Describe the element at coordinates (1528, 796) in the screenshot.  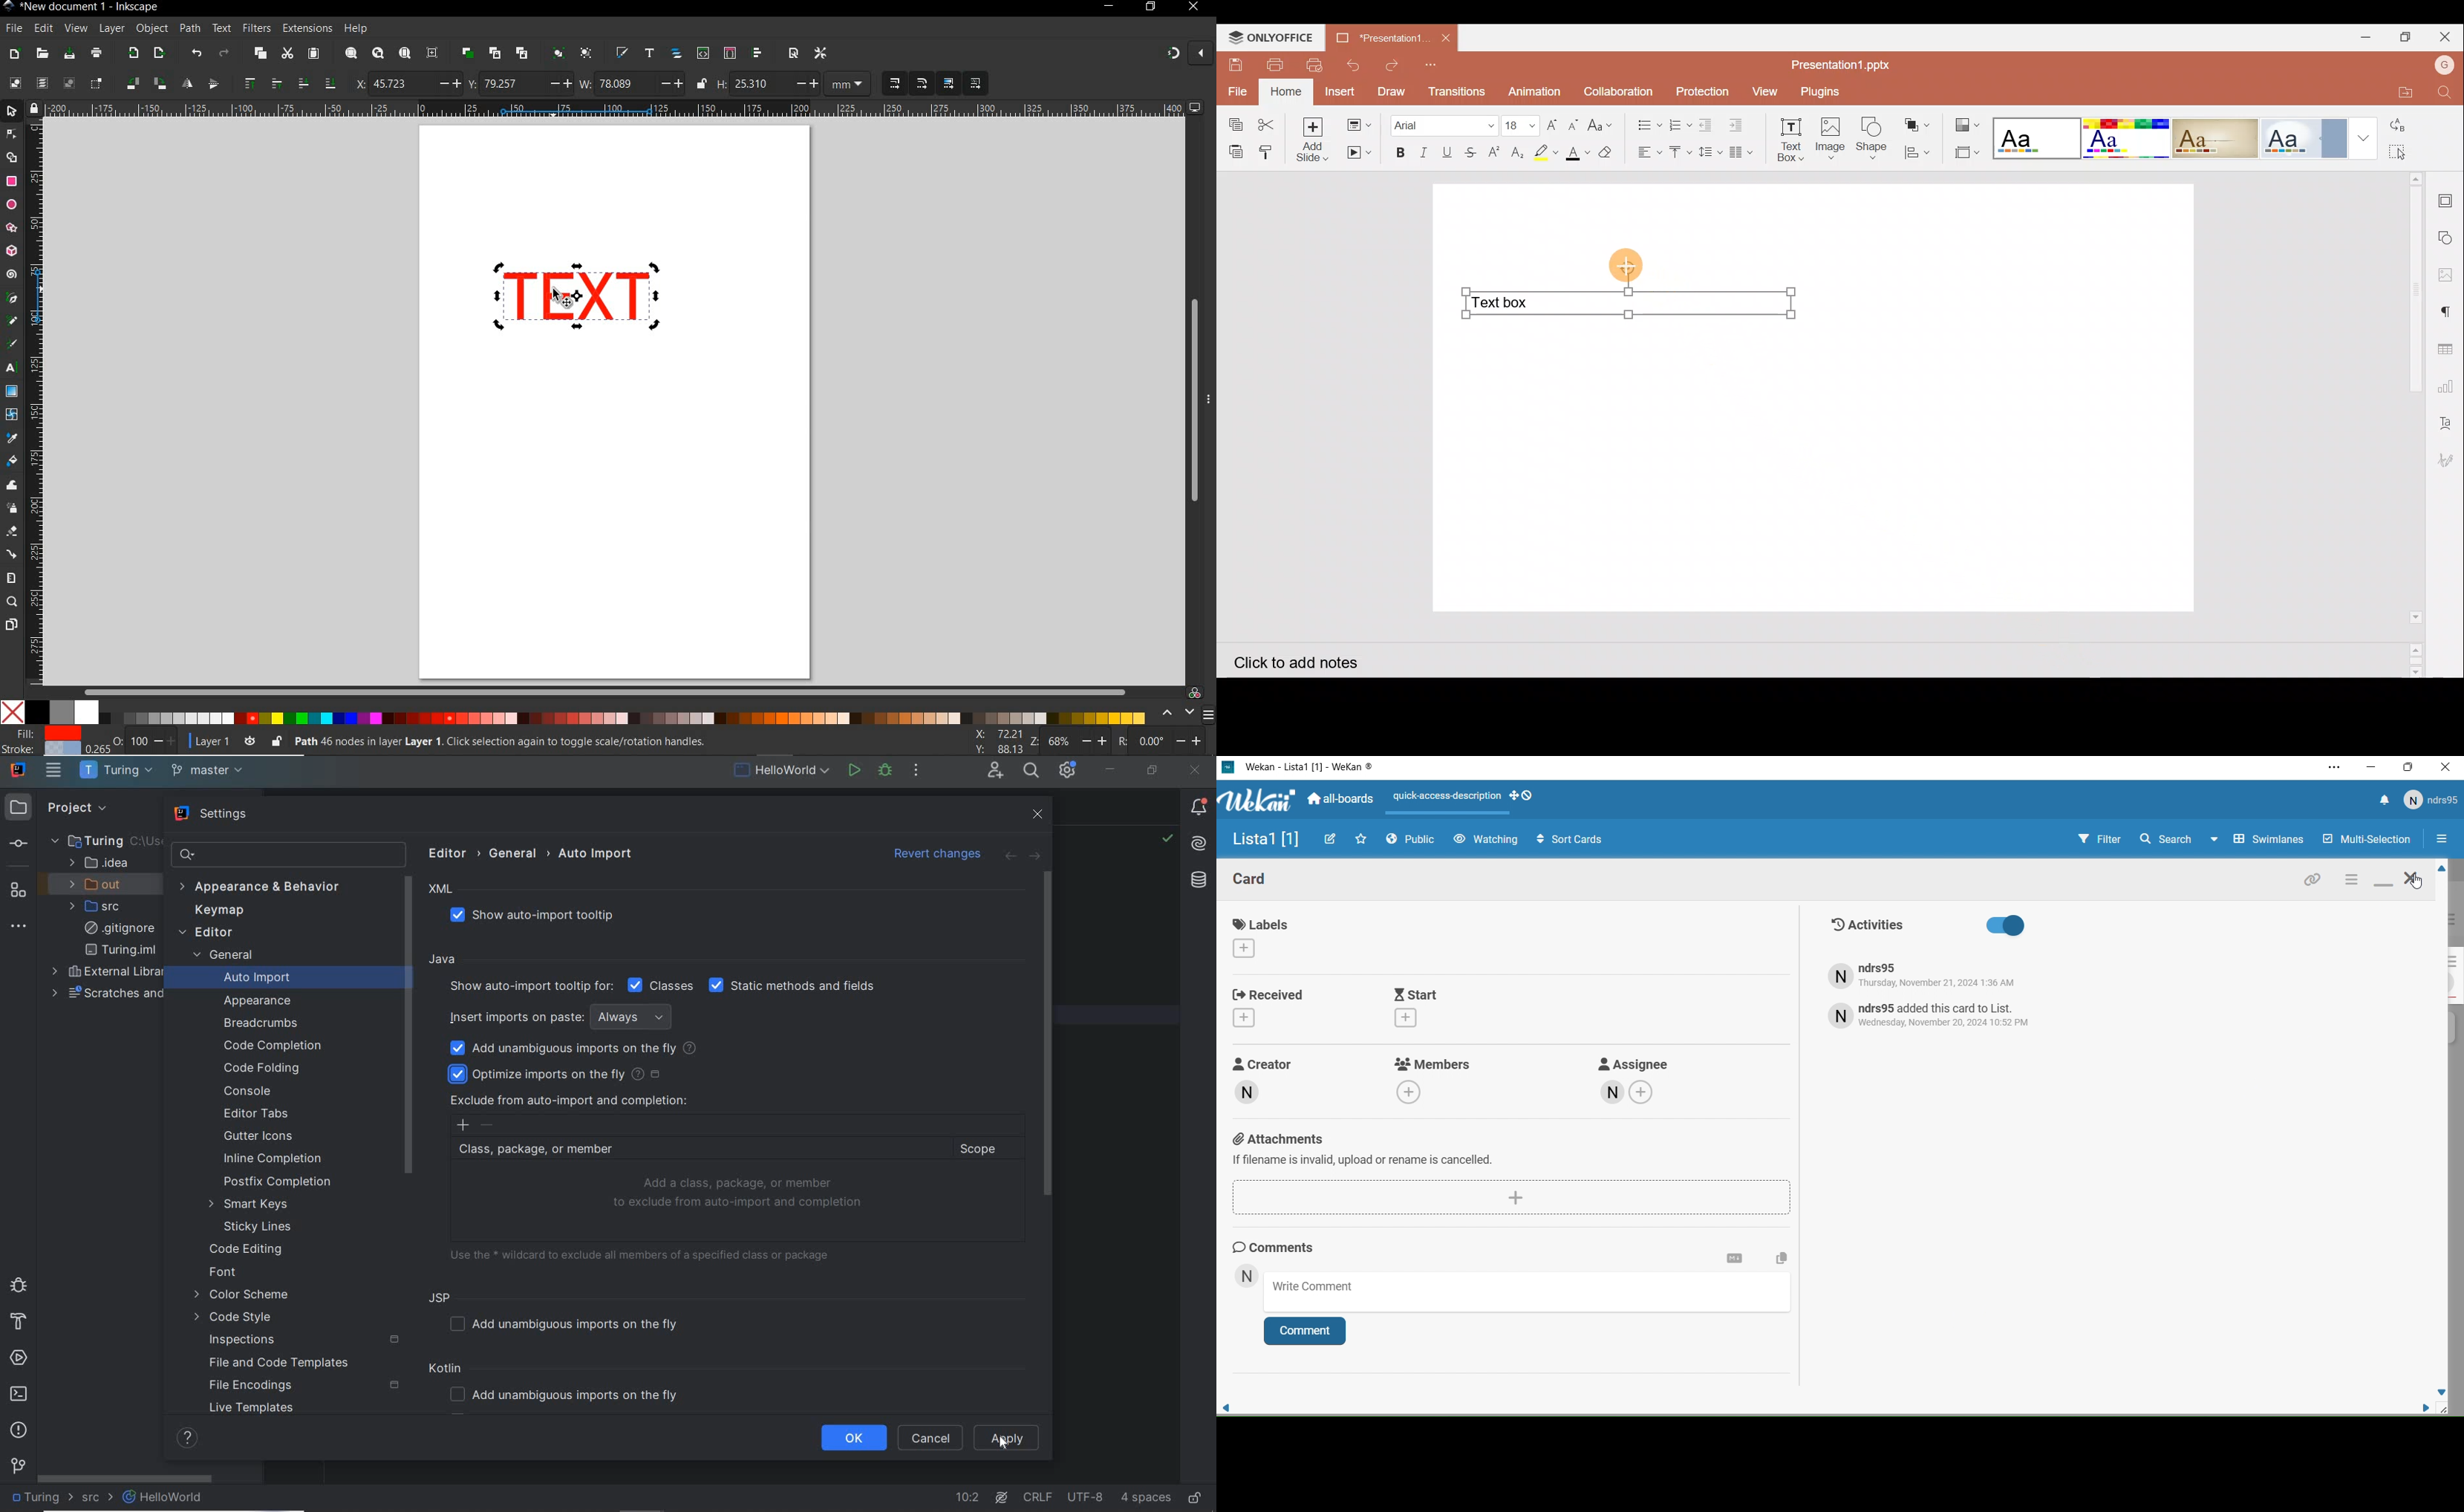
I see `drag handles` at that location.